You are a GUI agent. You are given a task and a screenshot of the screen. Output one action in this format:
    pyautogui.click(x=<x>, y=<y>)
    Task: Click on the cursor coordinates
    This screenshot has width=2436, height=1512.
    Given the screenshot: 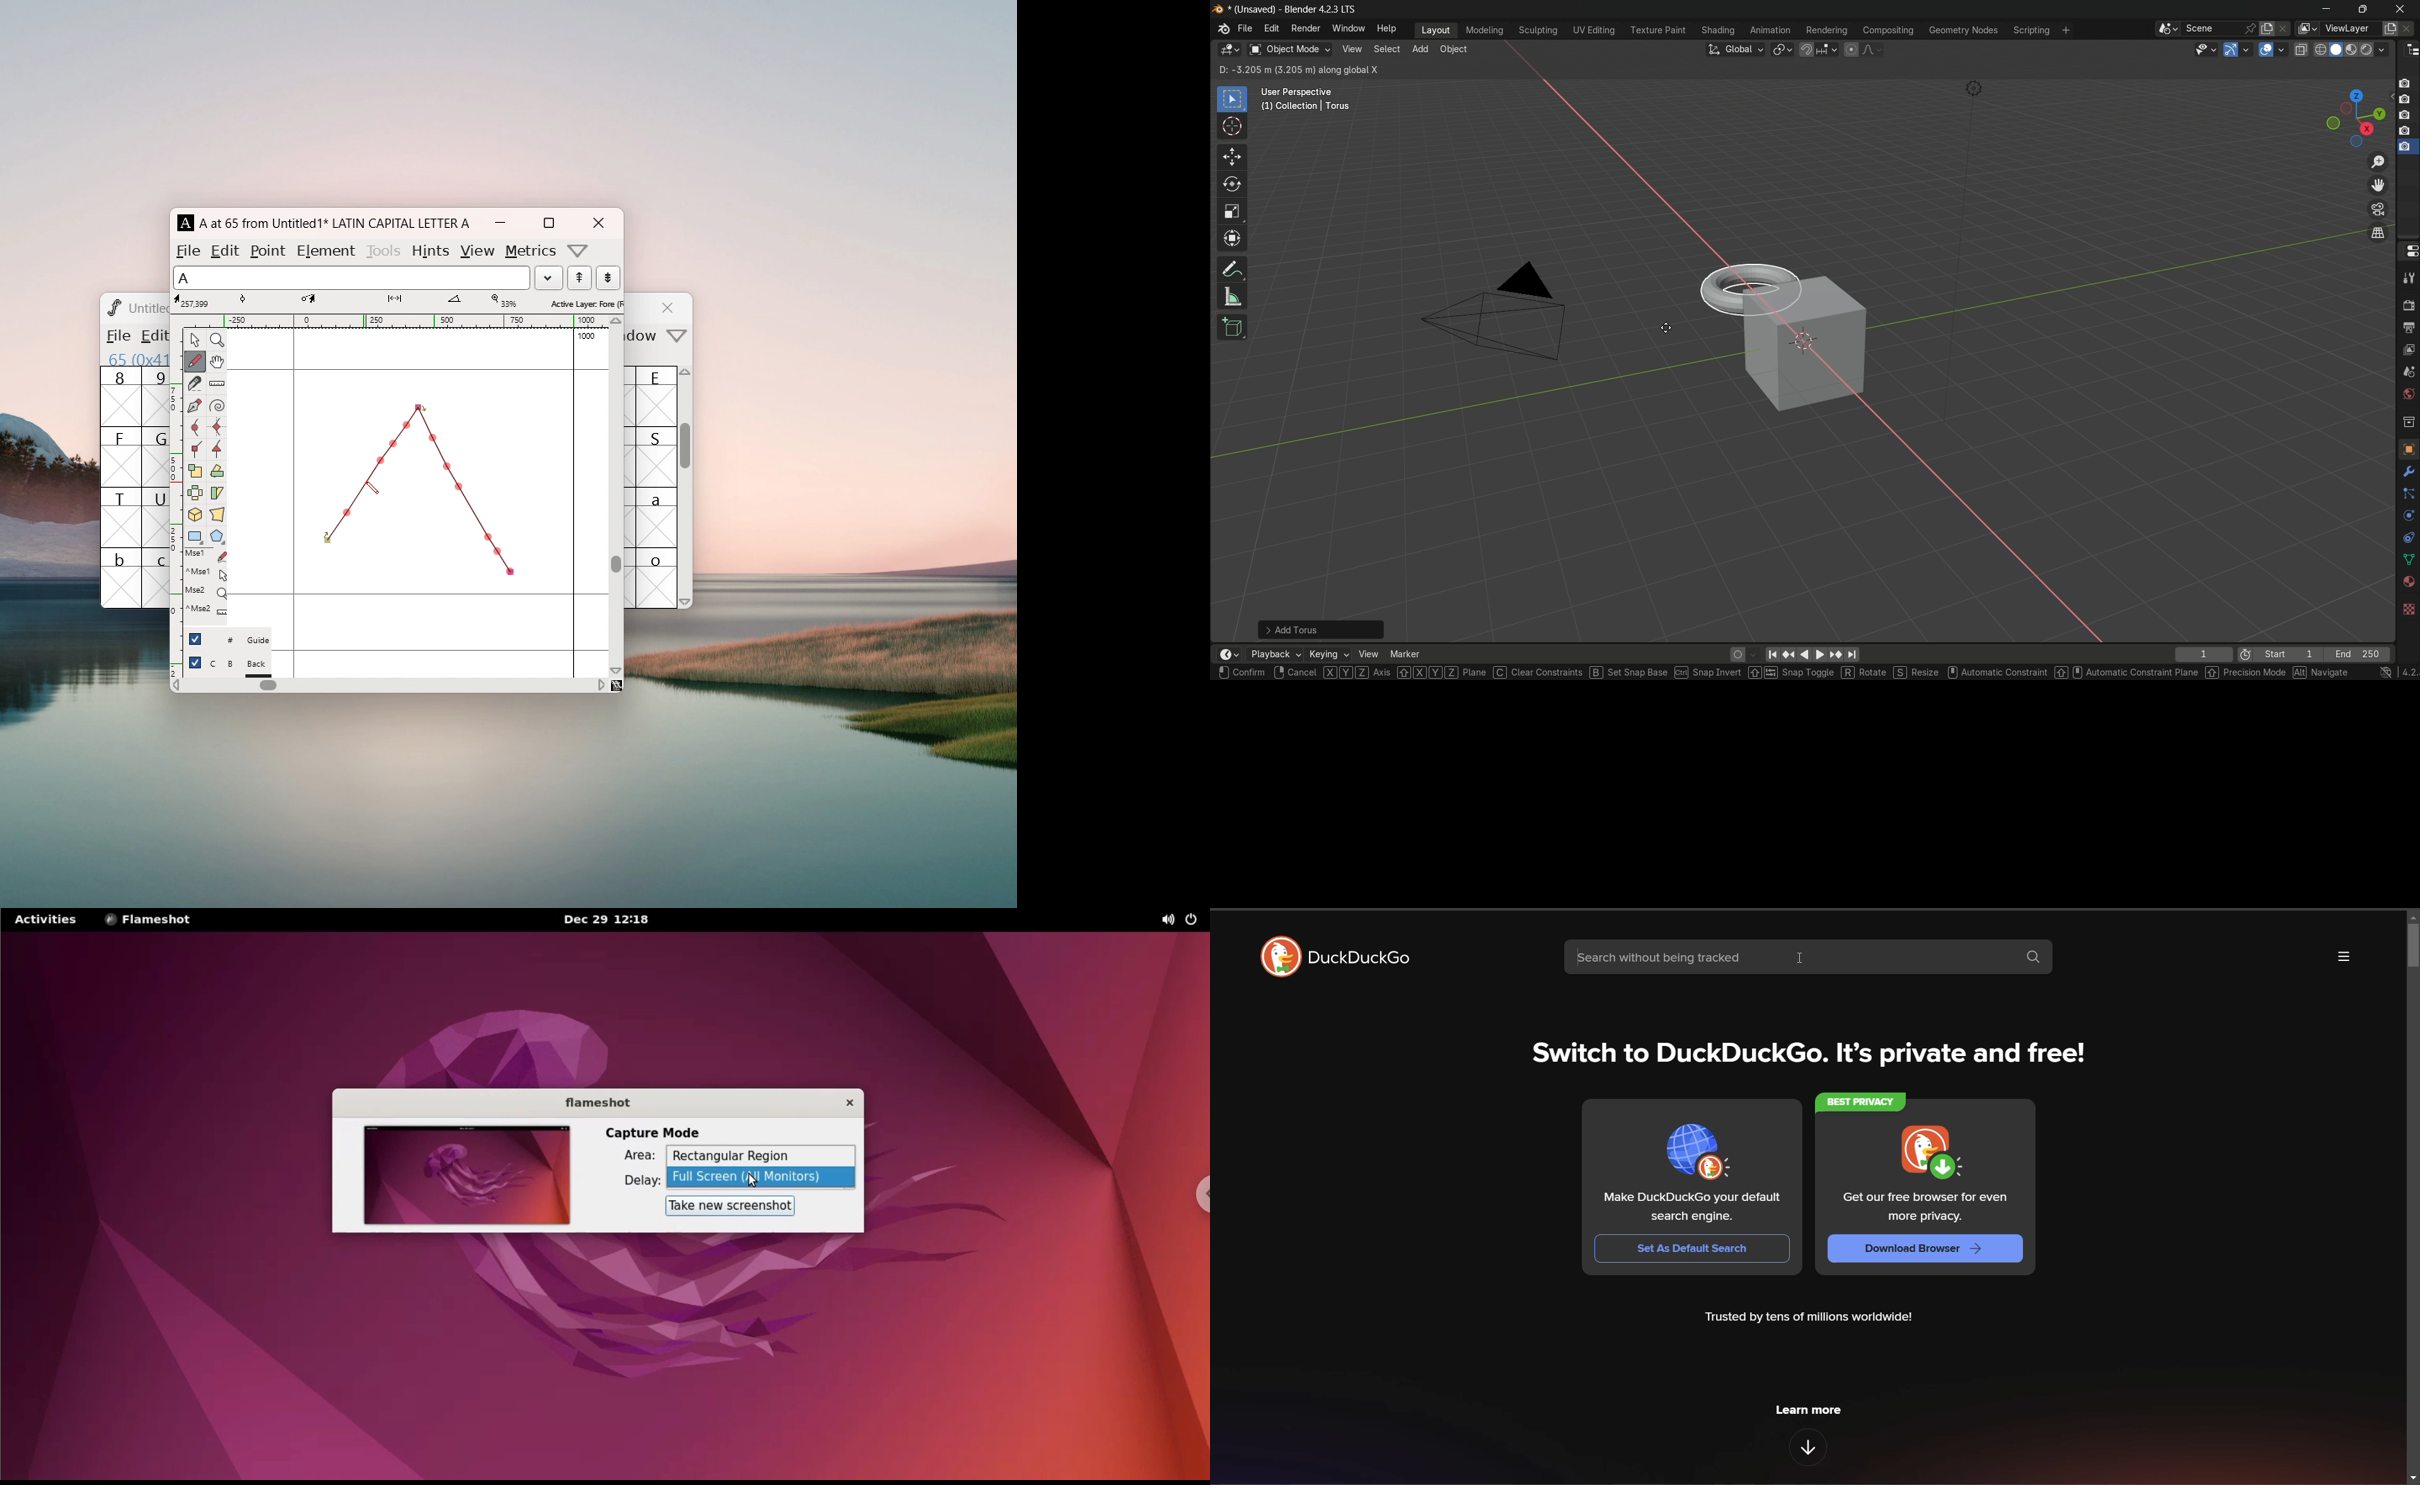 What is the action you would take?
    pyautogui.click(x=194, y=301)
    